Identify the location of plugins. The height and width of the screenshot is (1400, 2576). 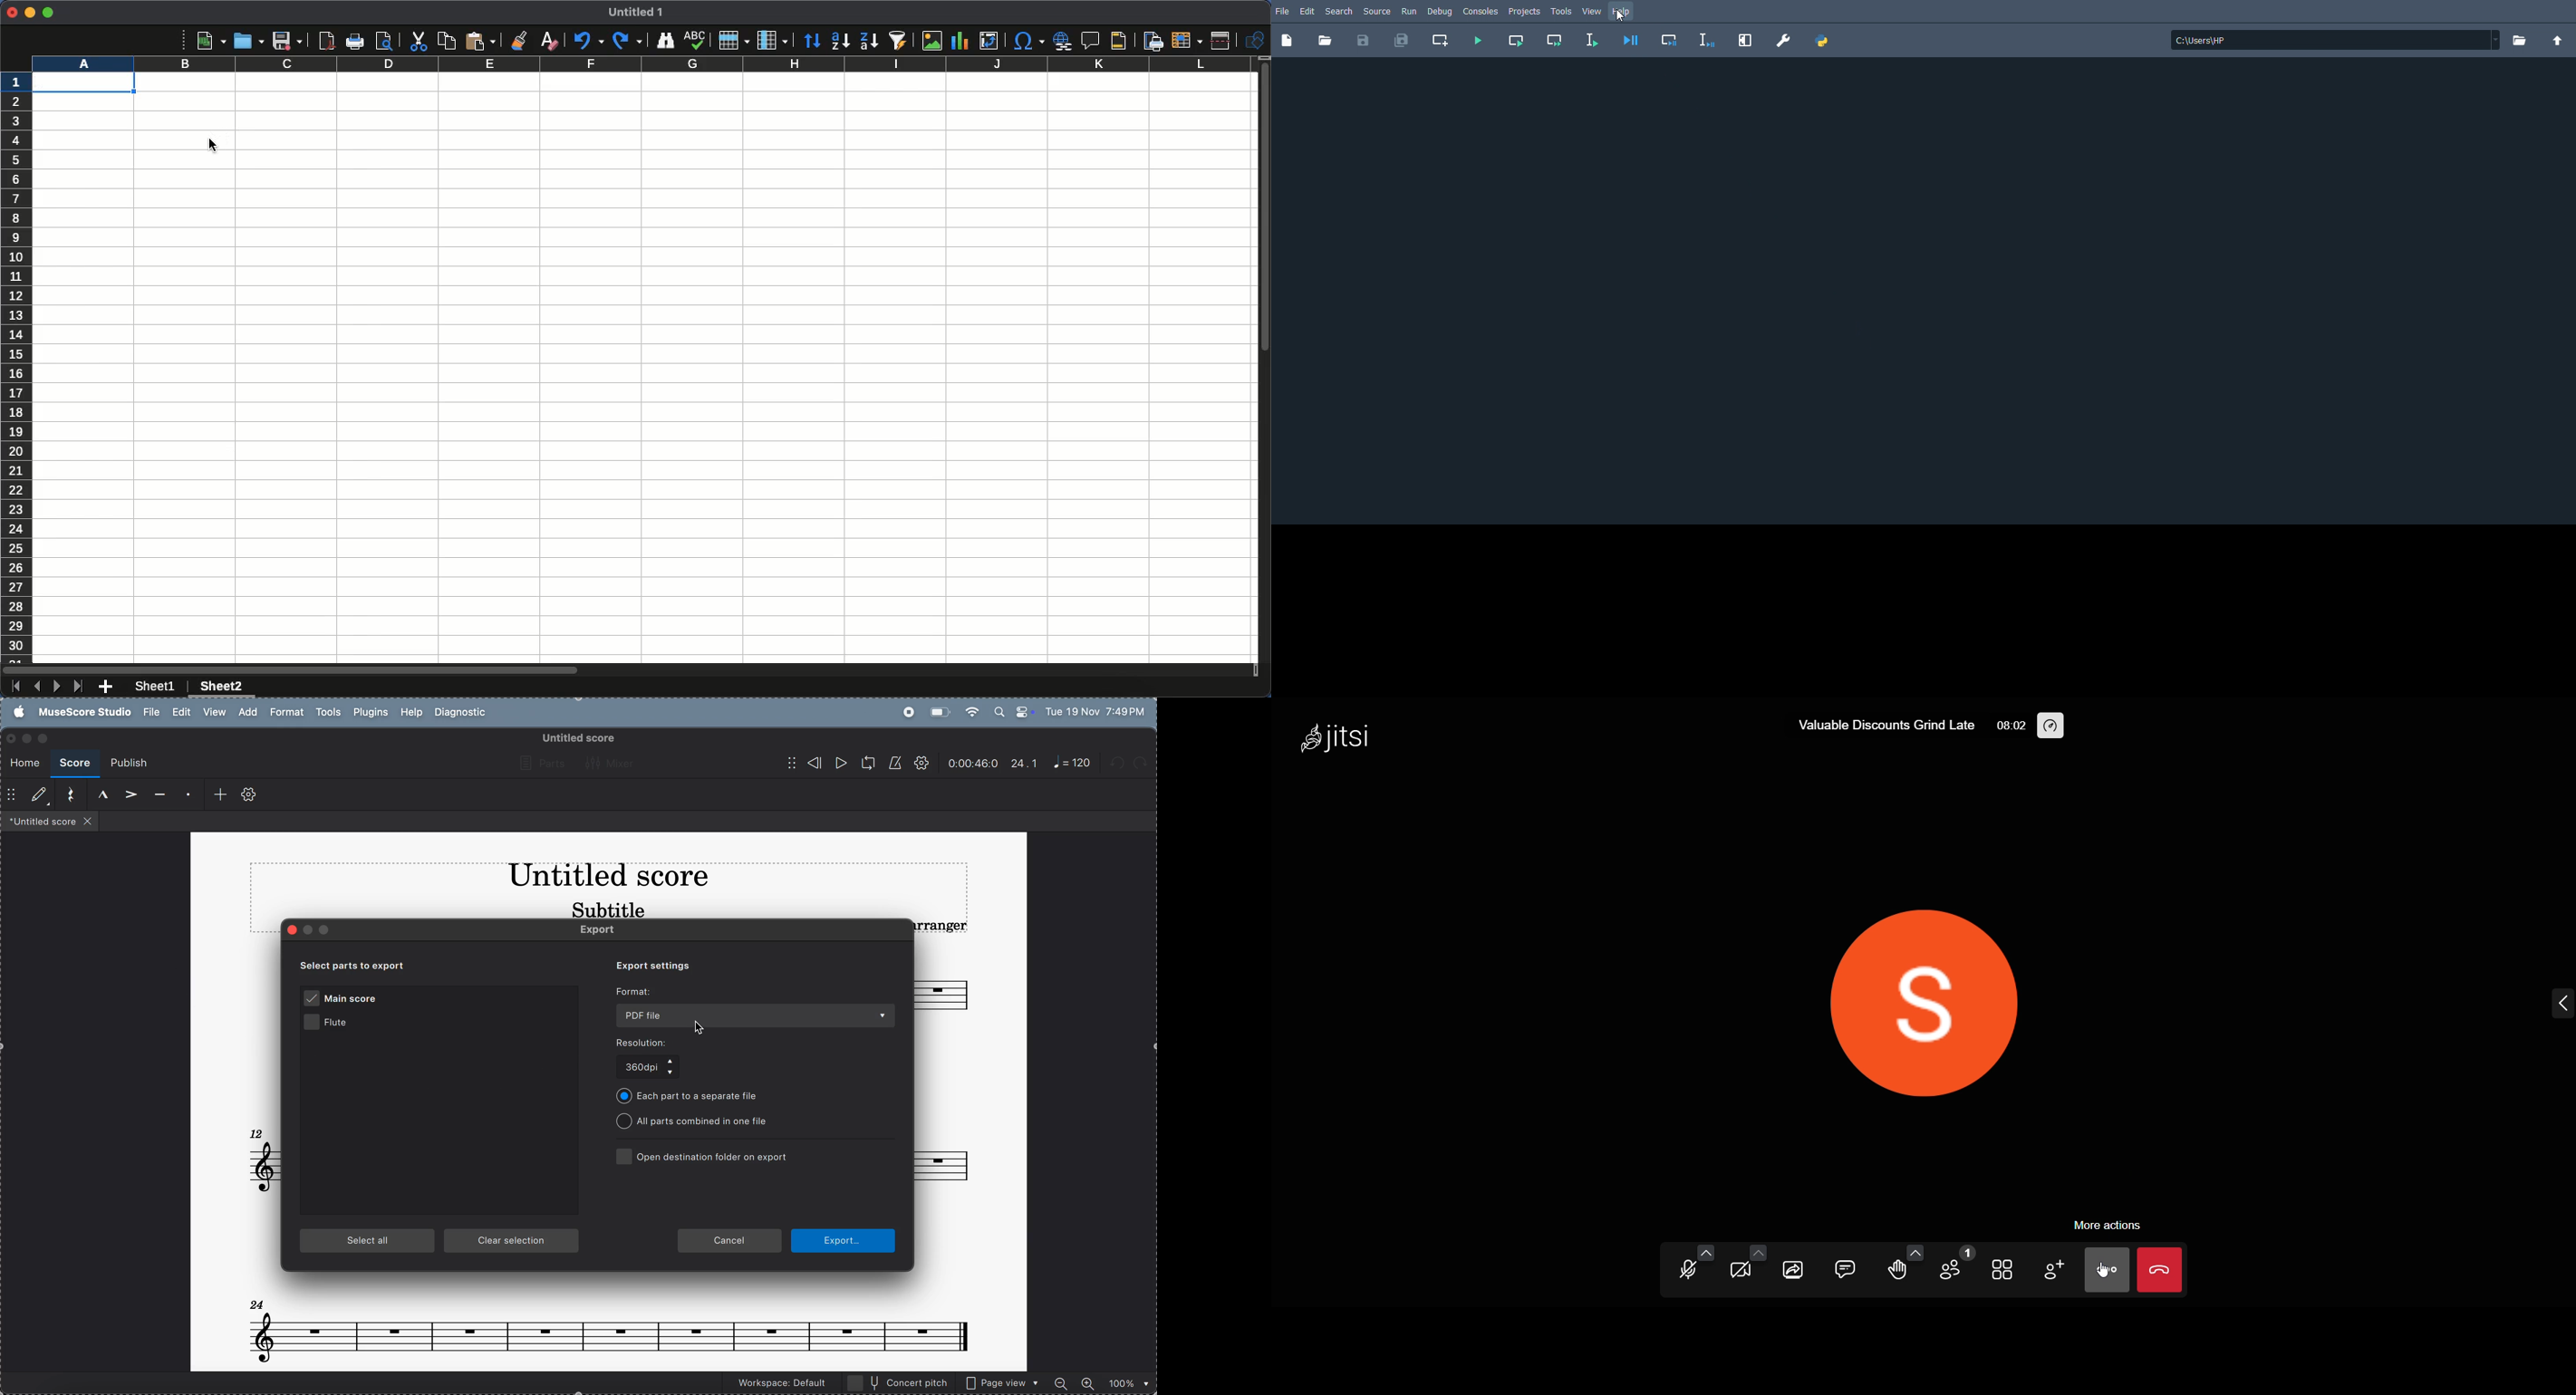
(369, 714).